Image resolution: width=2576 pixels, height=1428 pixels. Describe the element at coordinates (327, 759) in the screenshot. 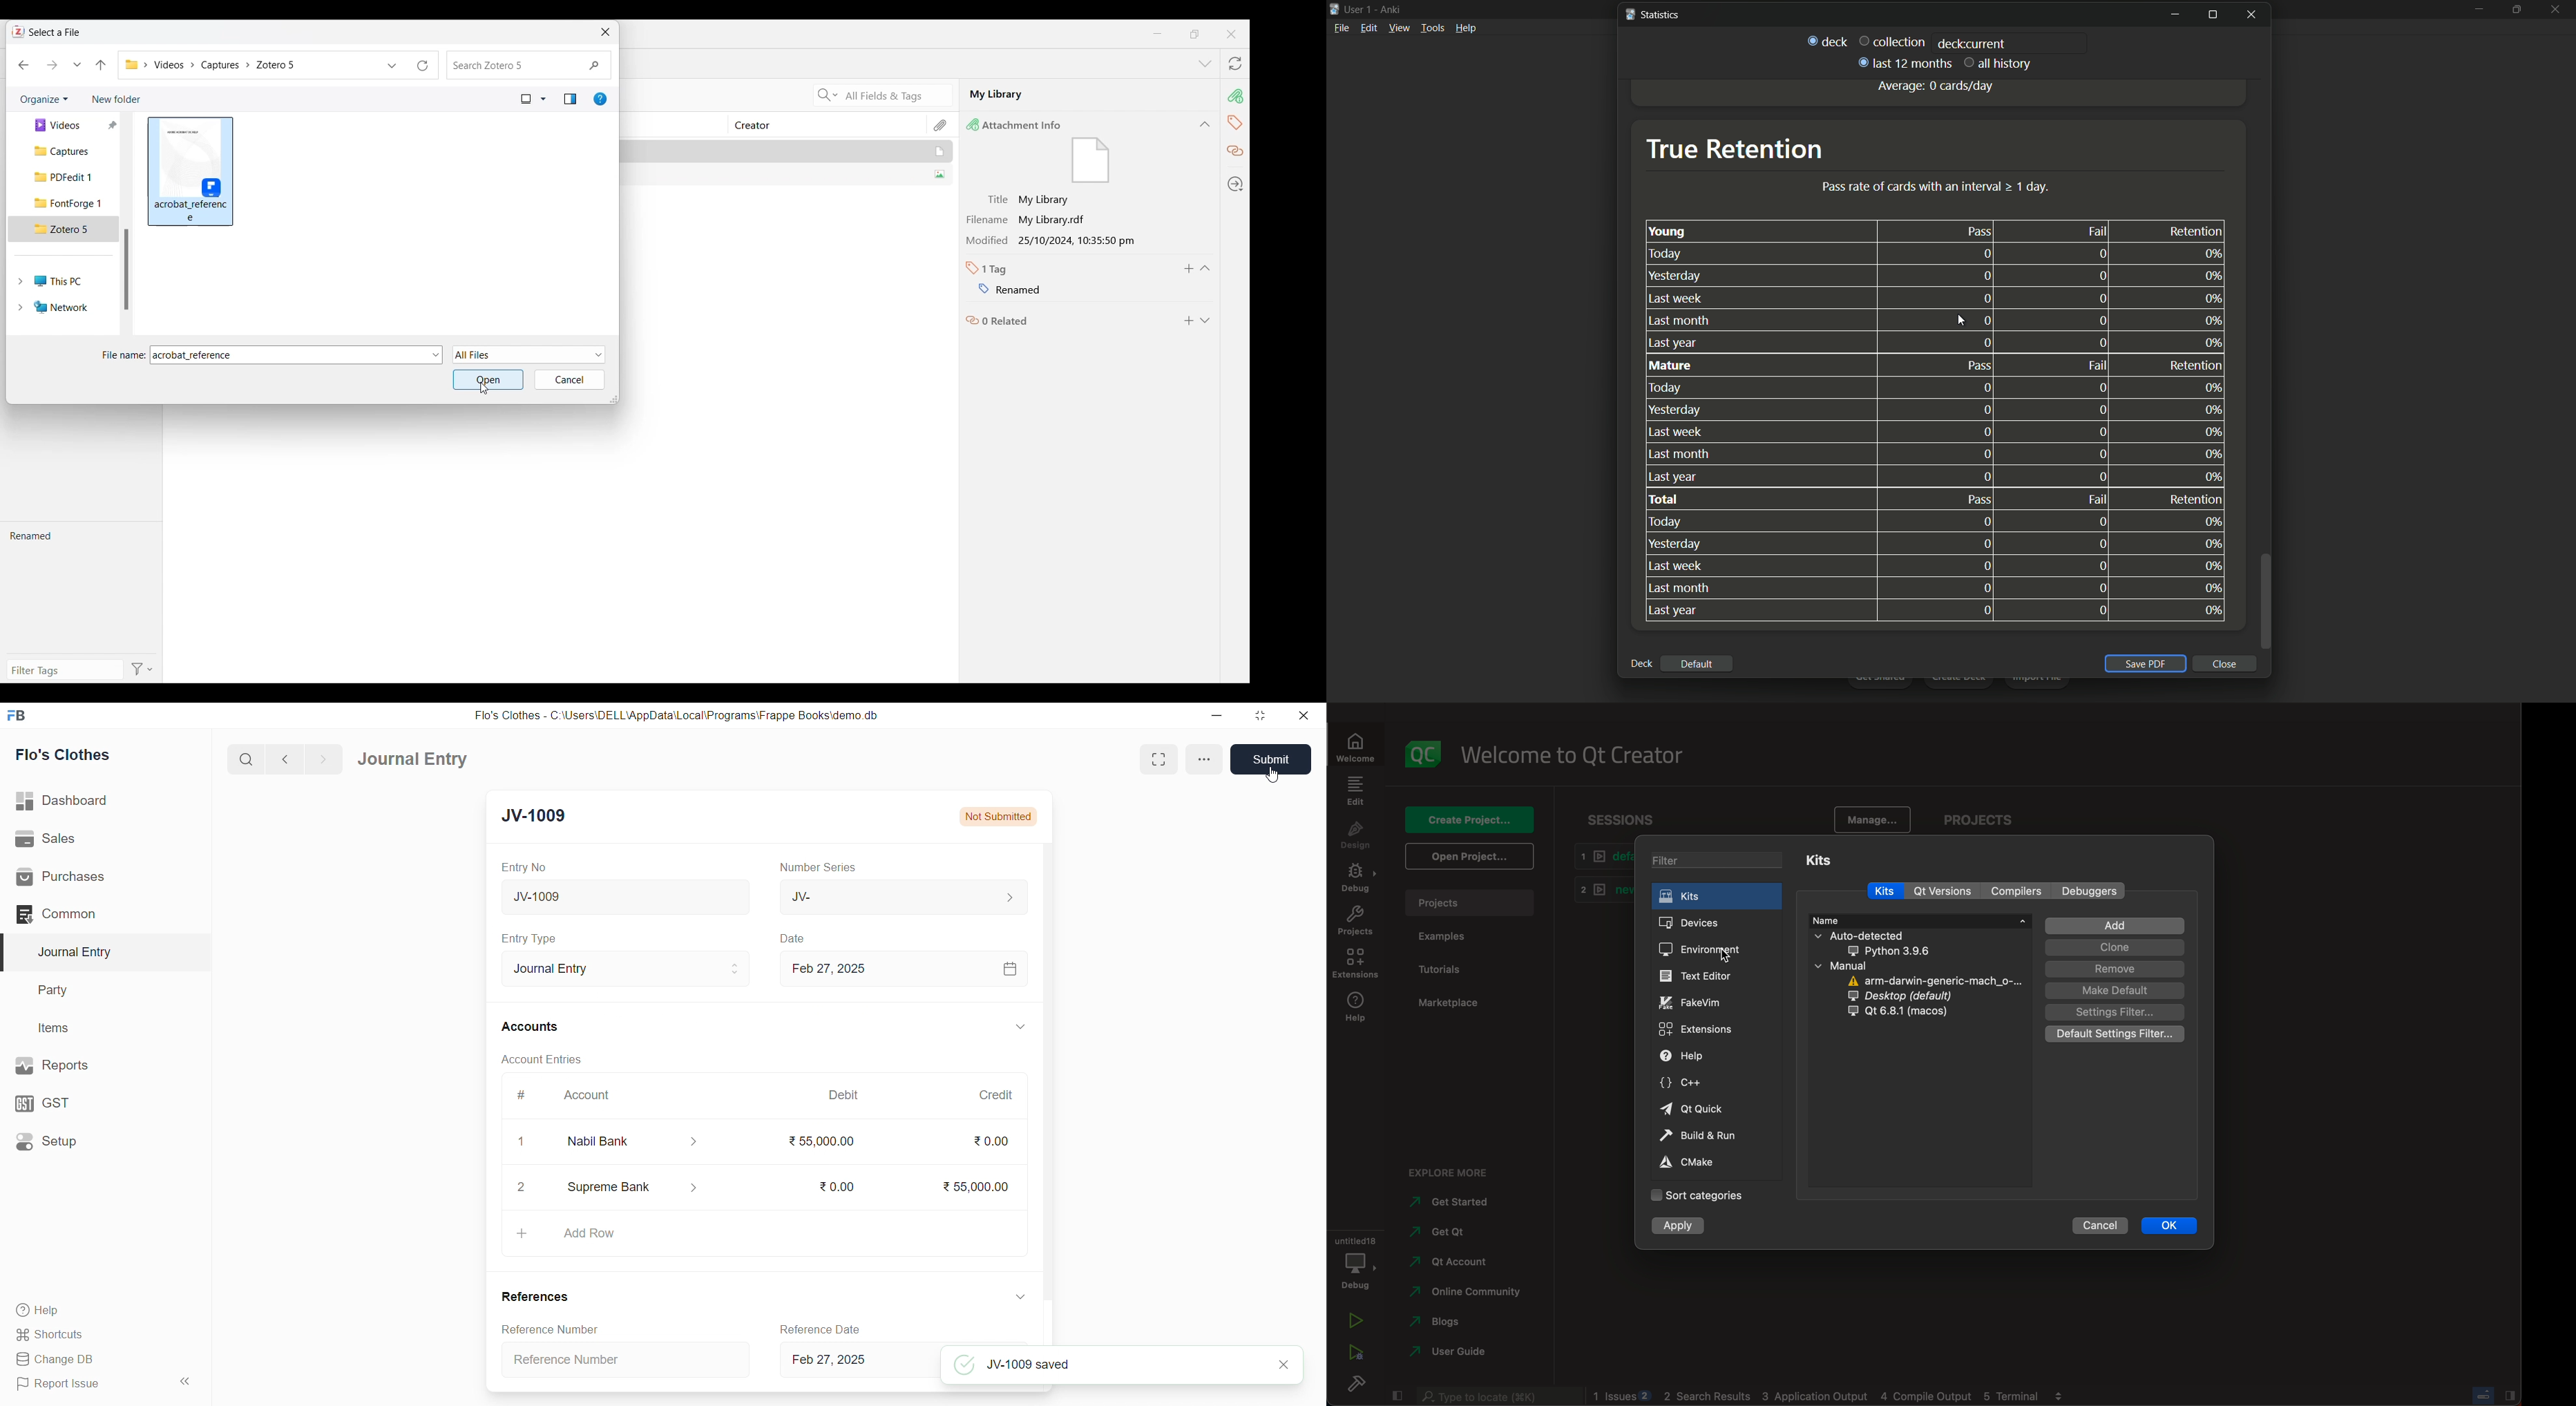

I see `navigate forward` at that location.